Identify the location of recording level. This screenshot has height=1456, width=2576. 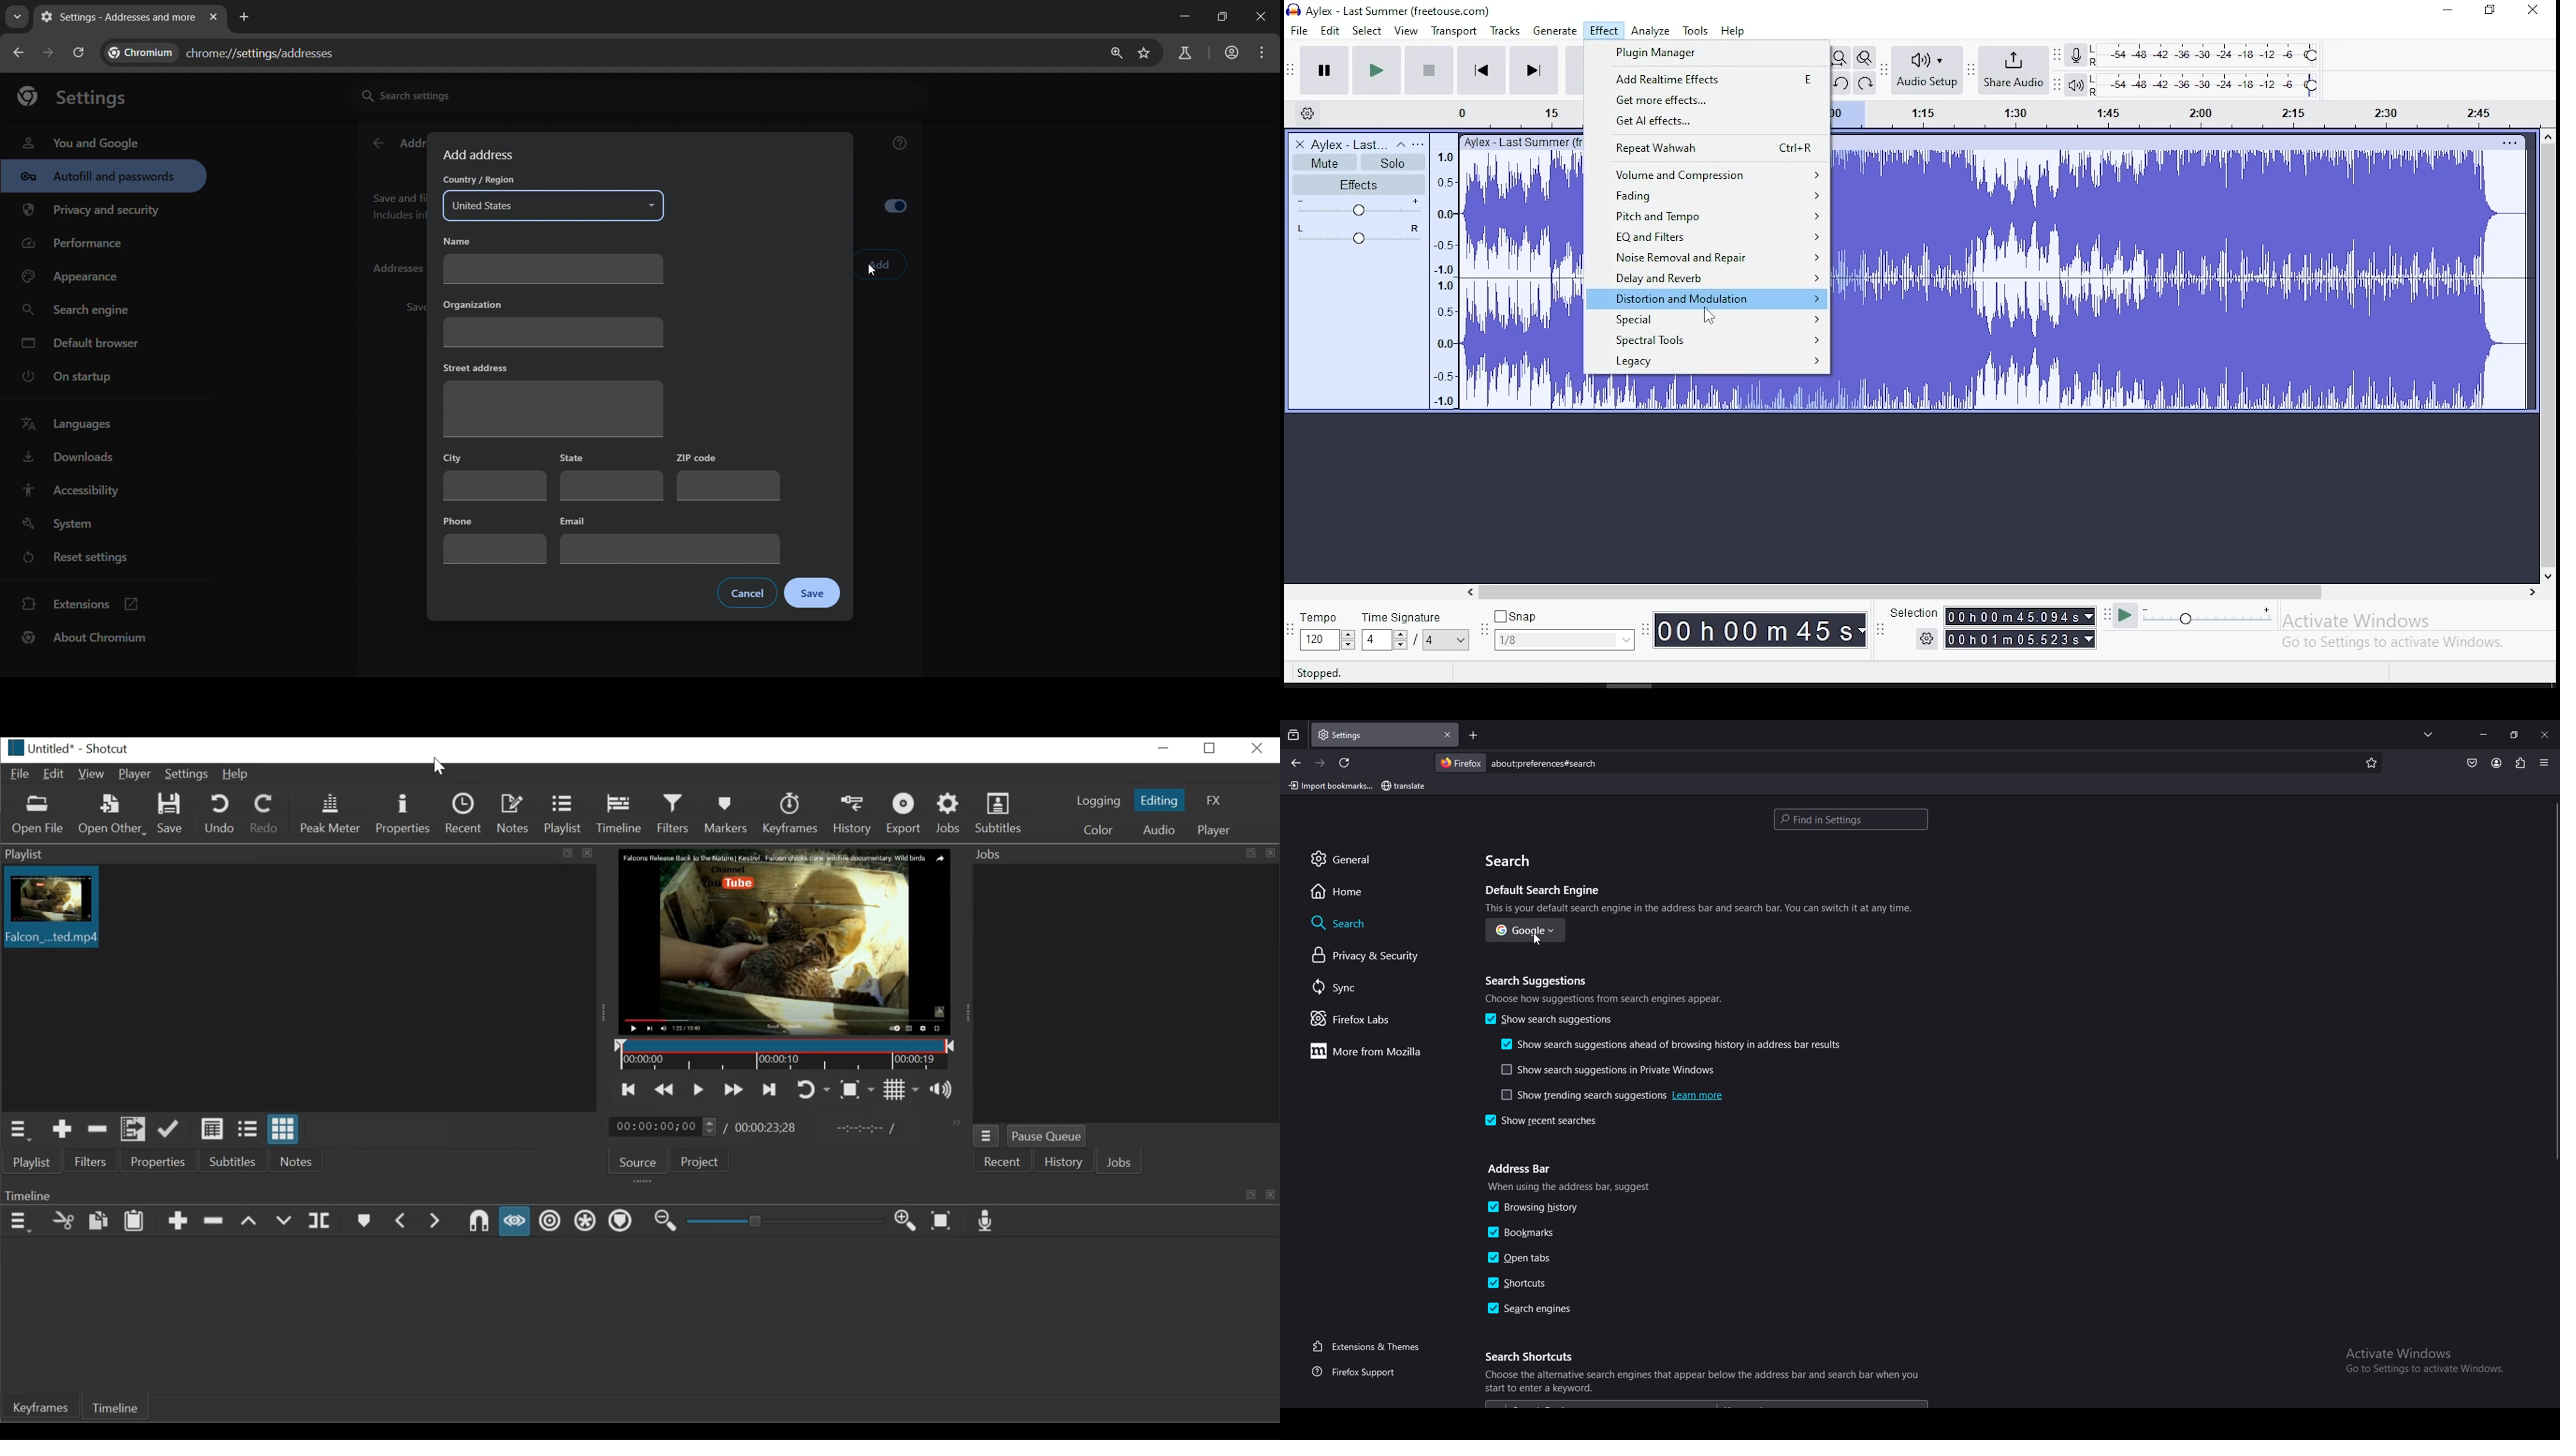
(2212, 54).